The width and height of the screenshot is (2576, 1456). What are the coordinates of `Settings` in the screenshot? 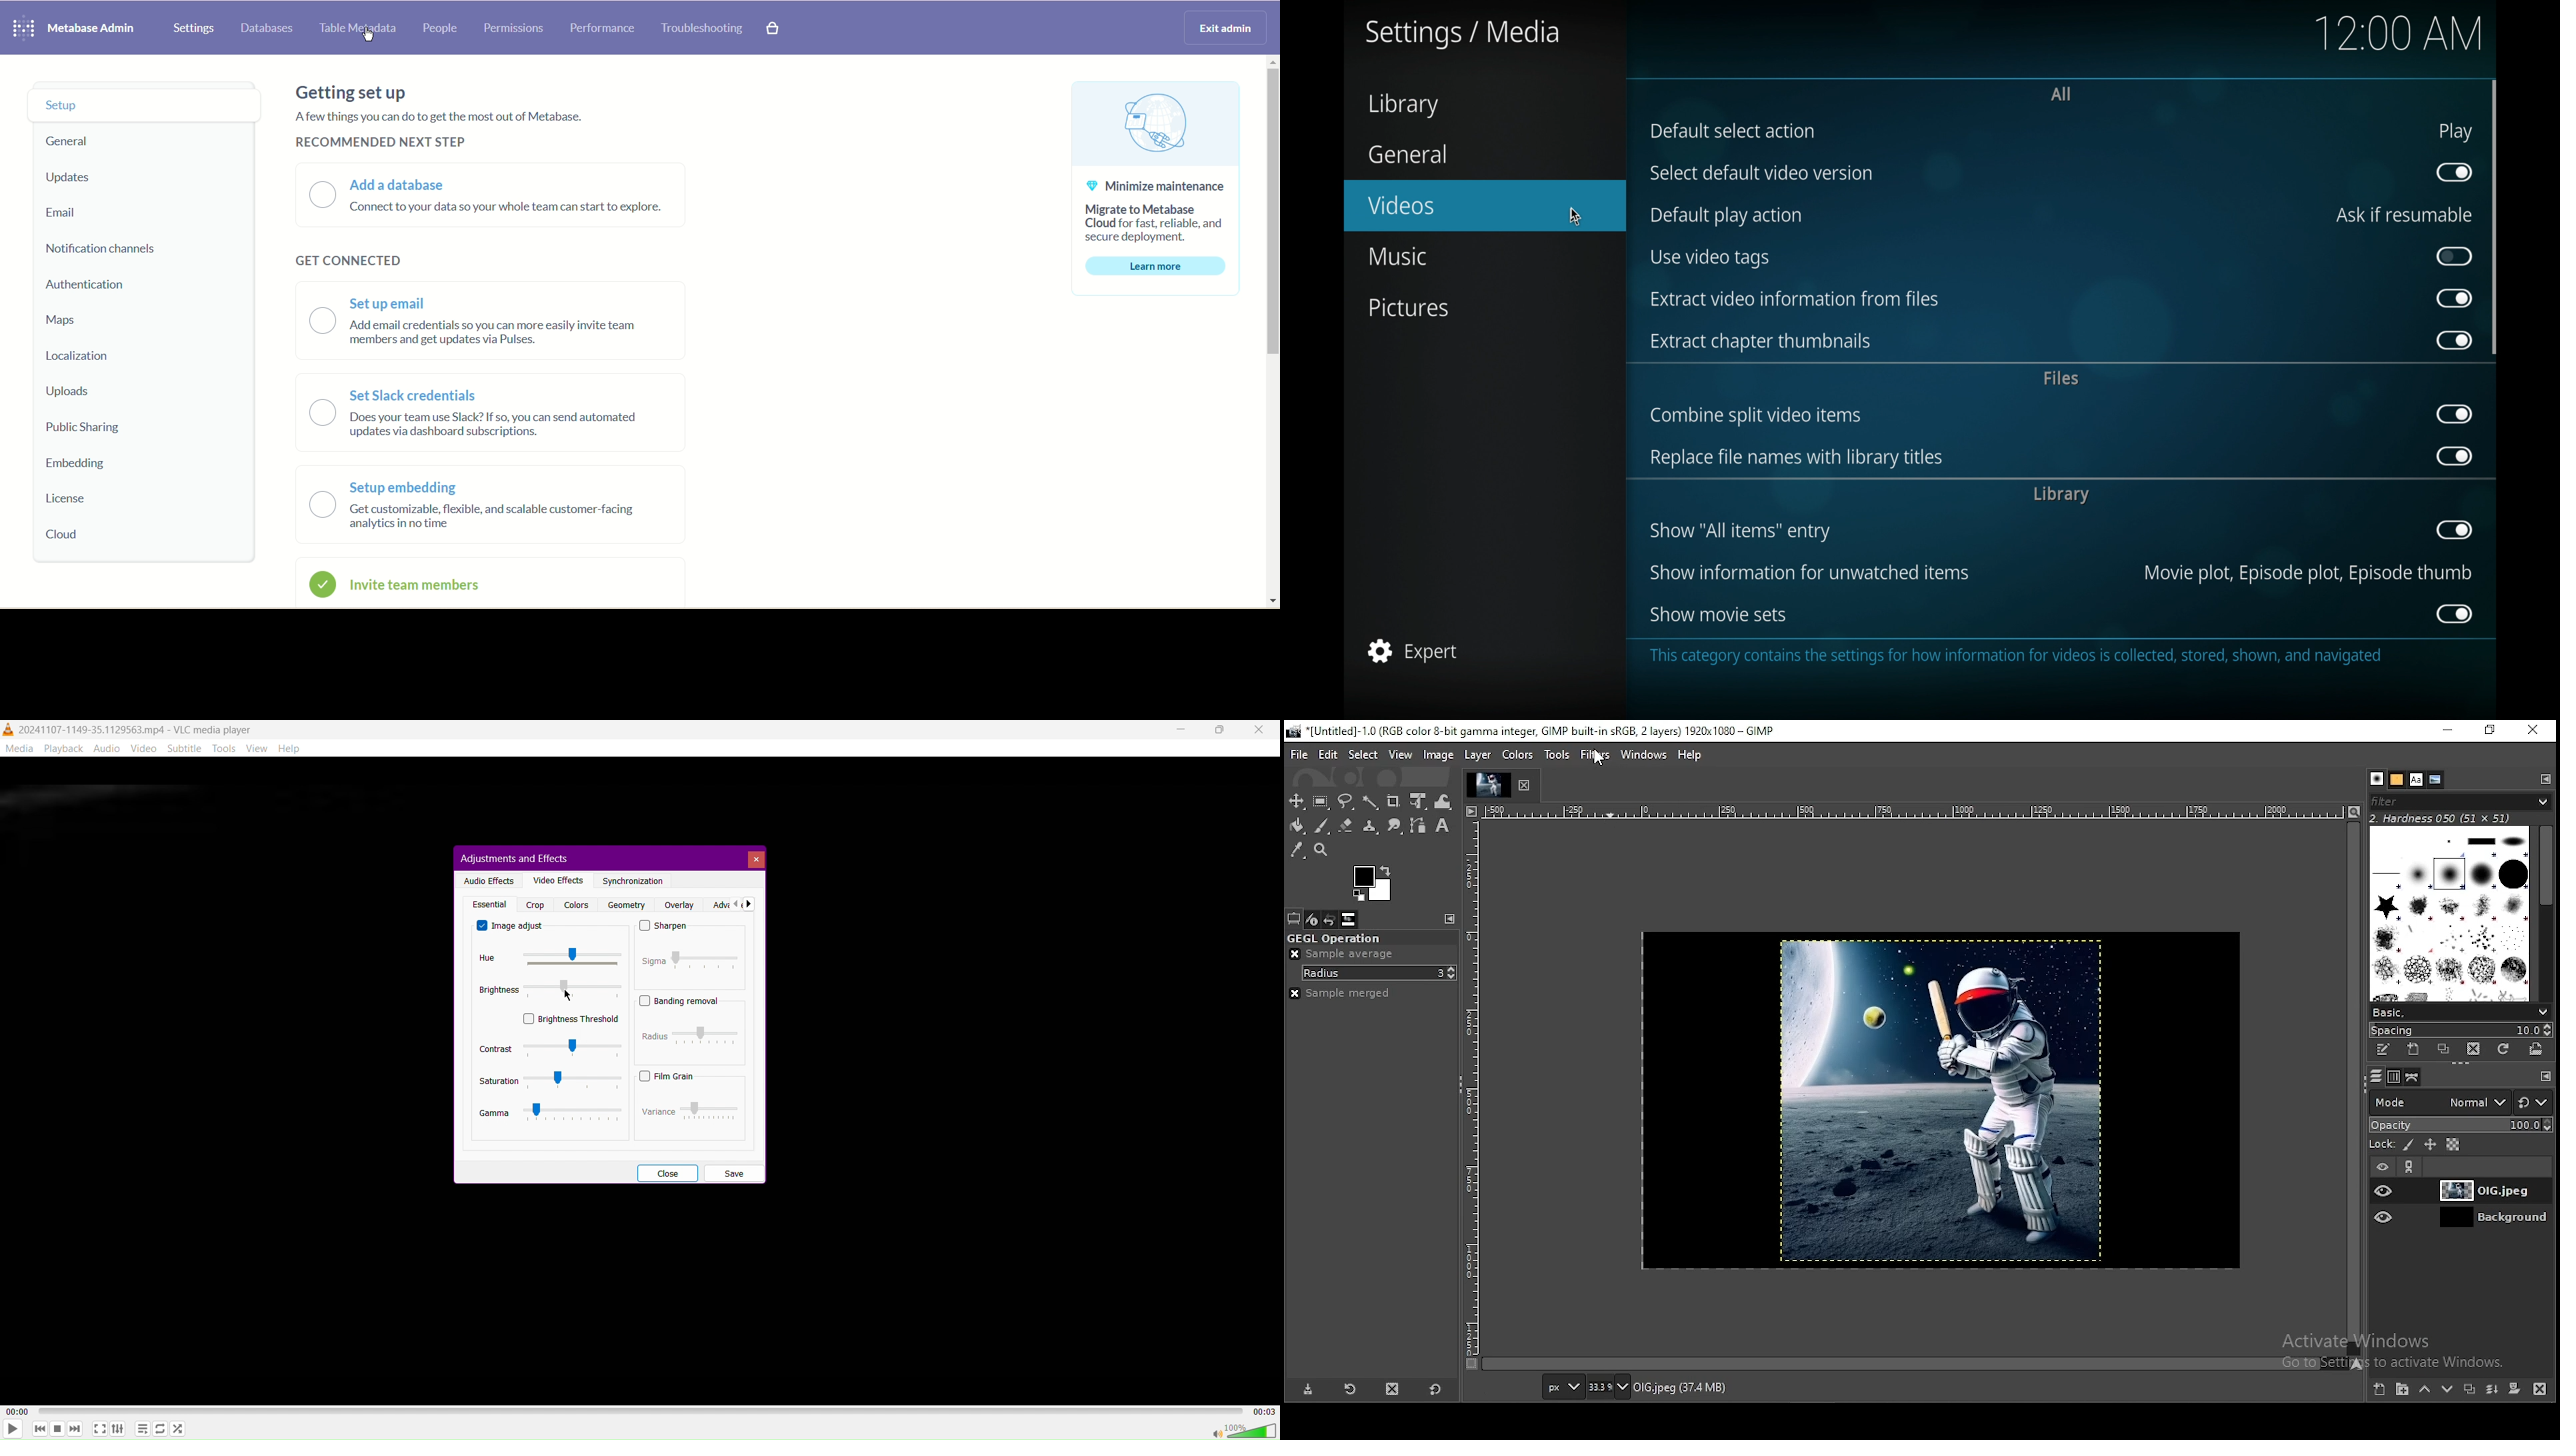 It's located at (194, 28).